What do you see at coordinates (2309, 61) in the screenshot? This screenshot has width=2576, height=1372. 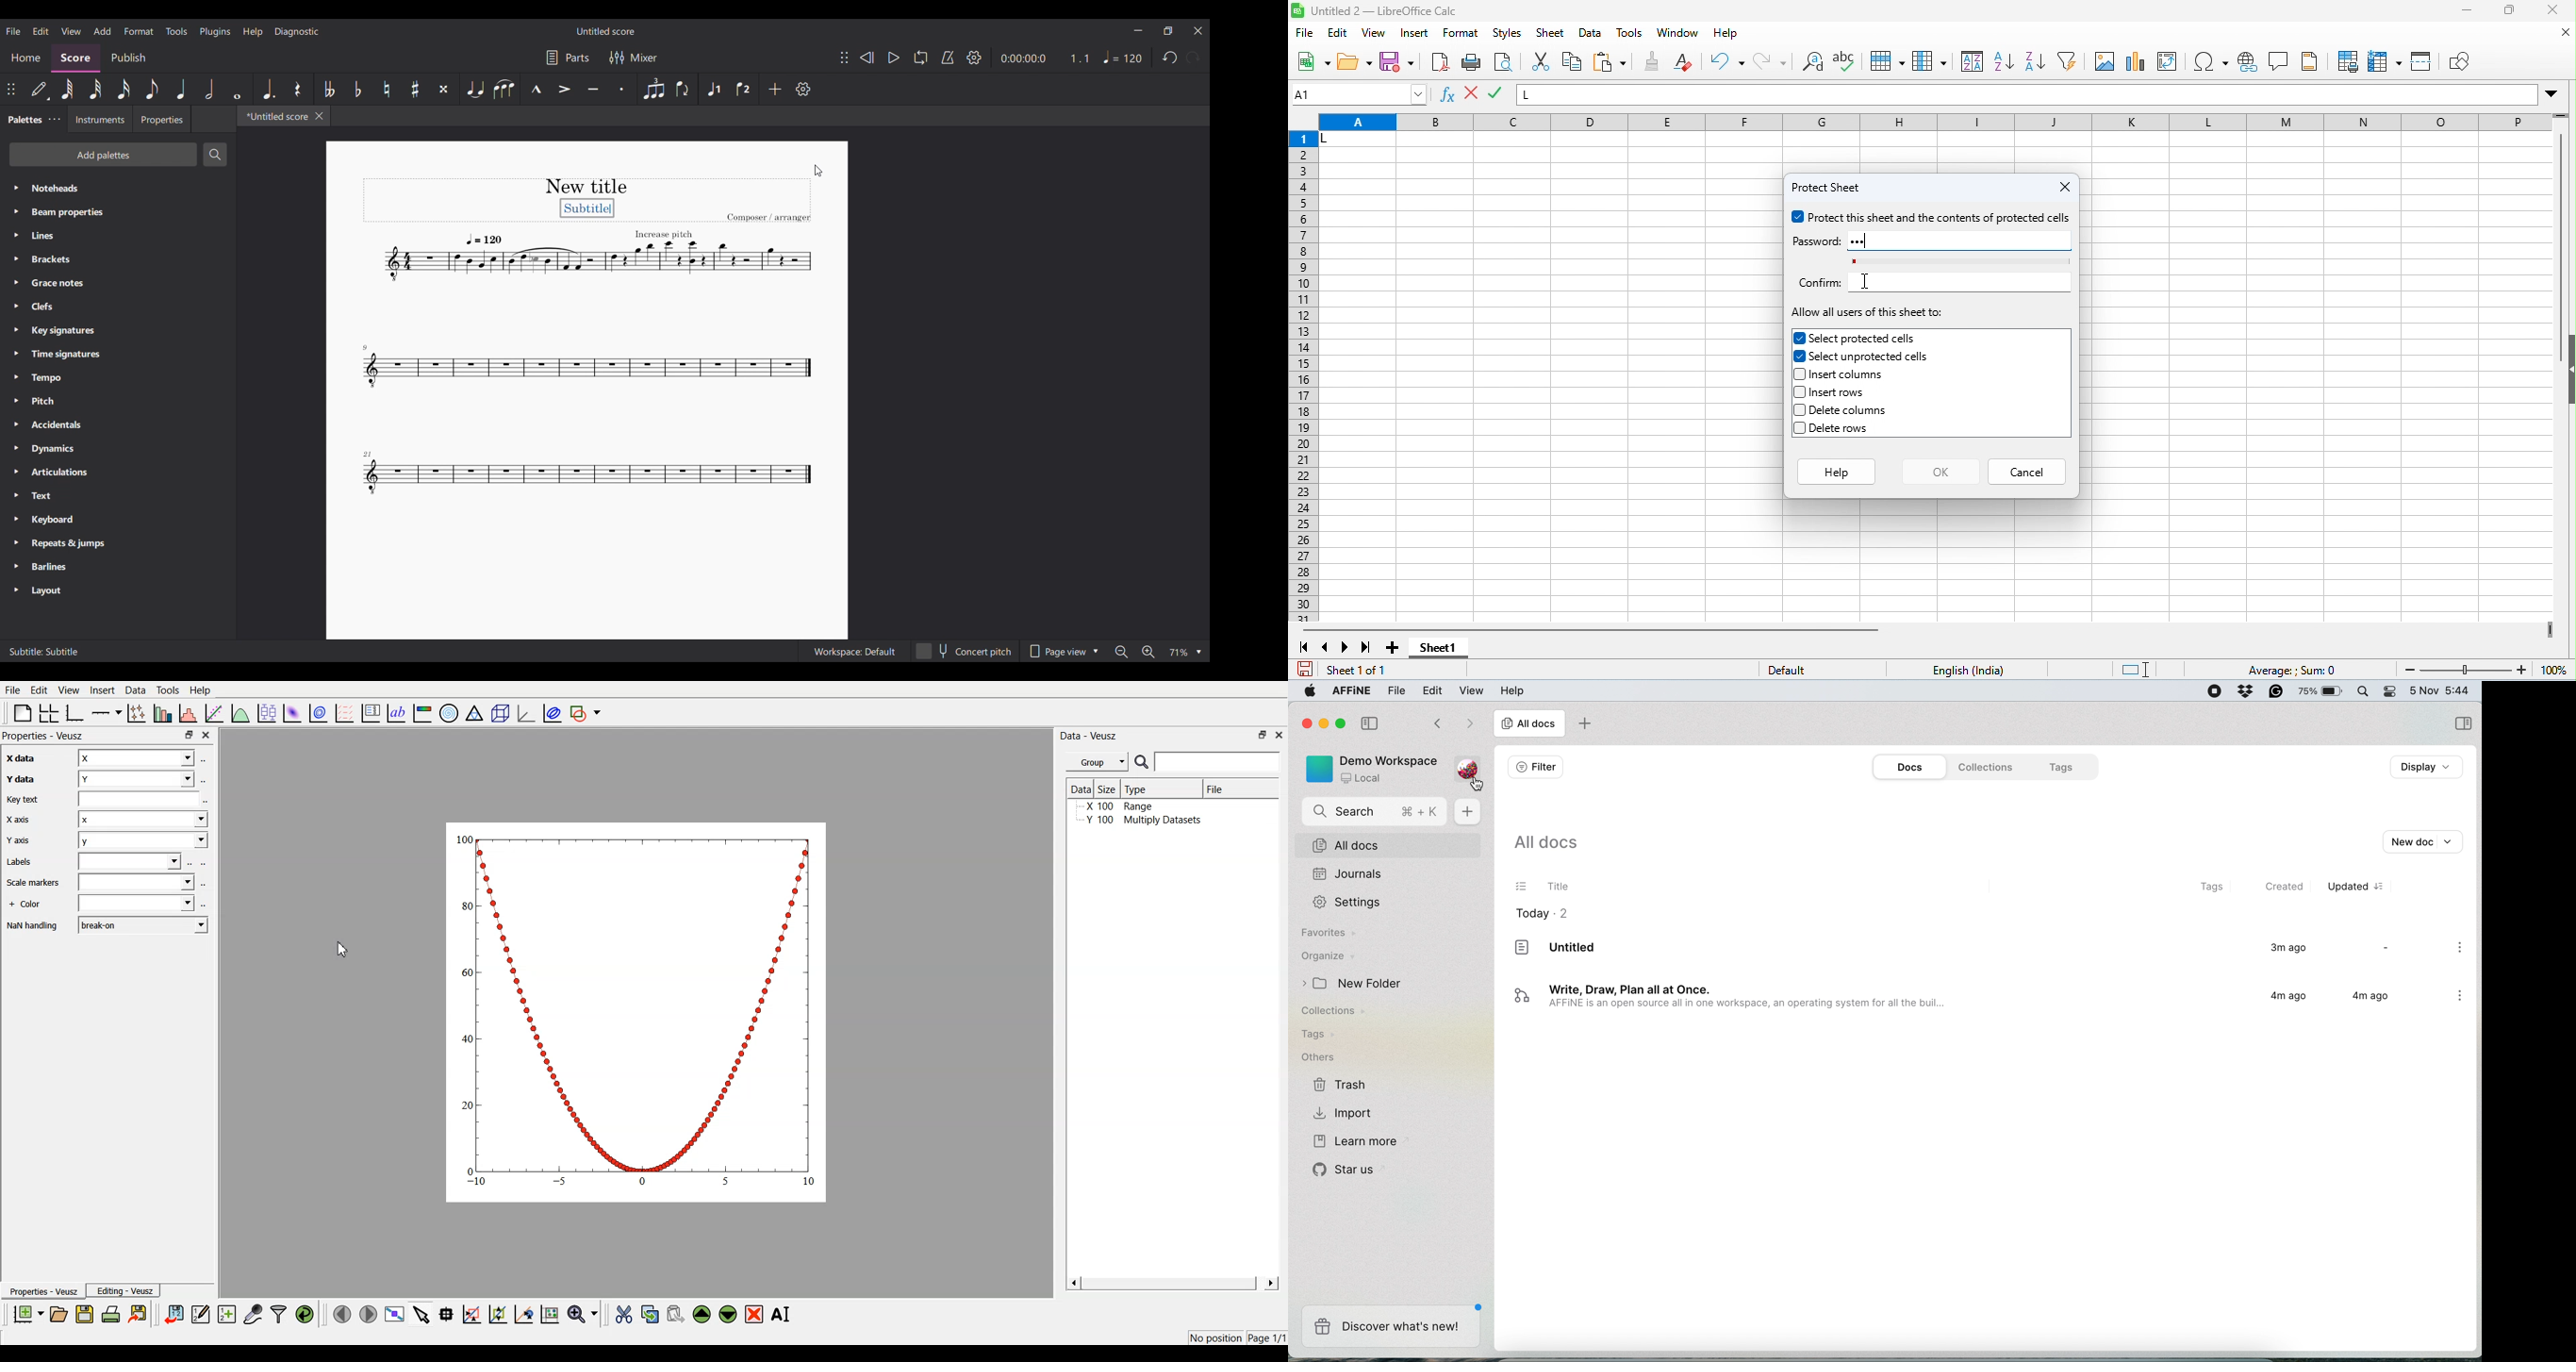 I see `header and footer` at bounding box center [2309, 61].